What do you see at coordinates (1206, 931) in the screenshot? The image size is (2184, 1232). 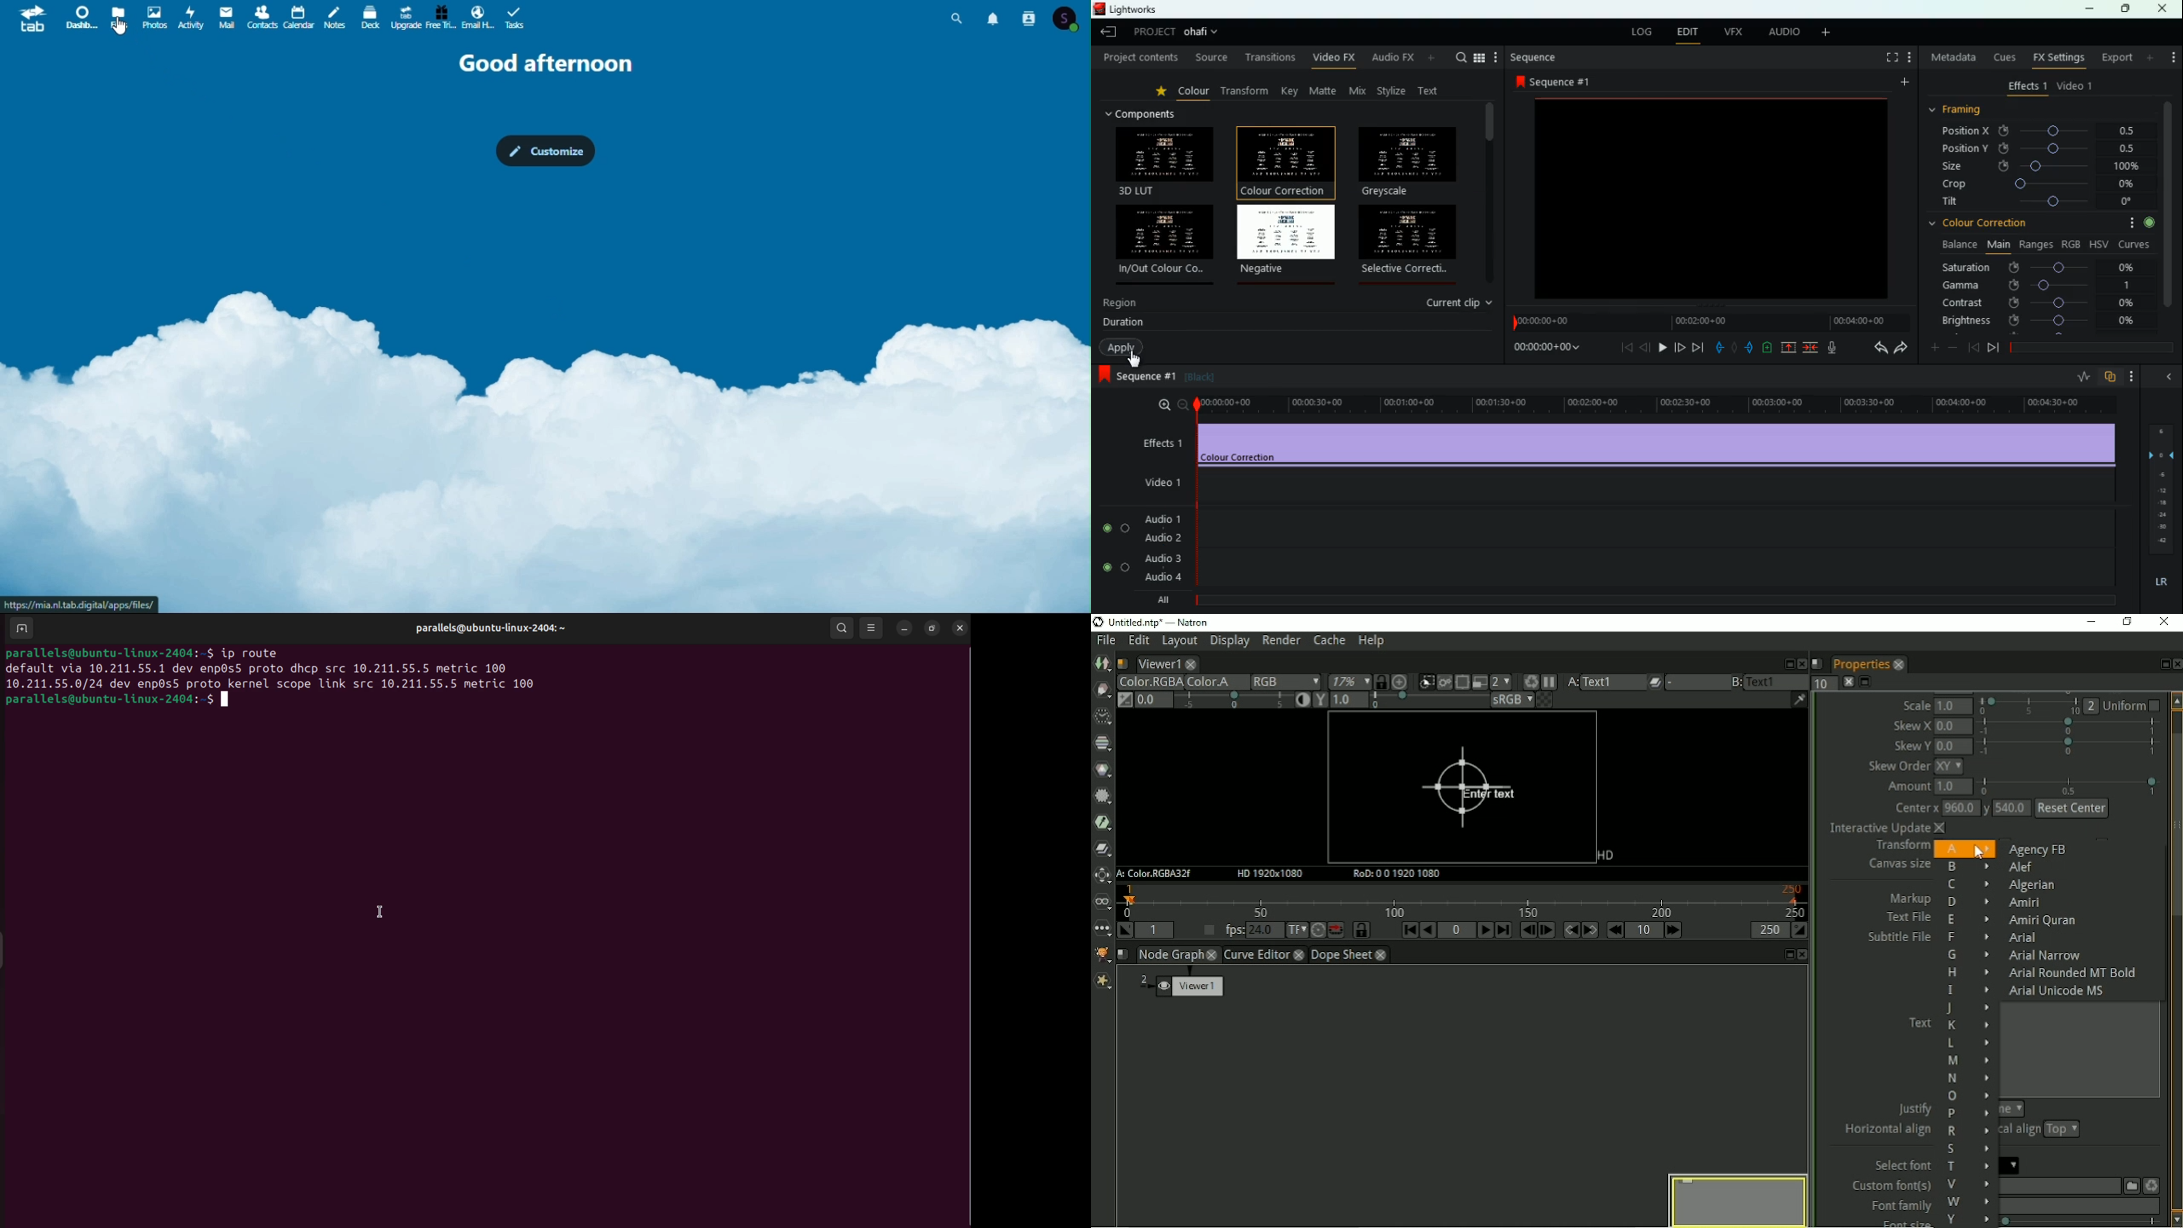 I see `Set playback frame rate` at bounding box center [1206, 931].